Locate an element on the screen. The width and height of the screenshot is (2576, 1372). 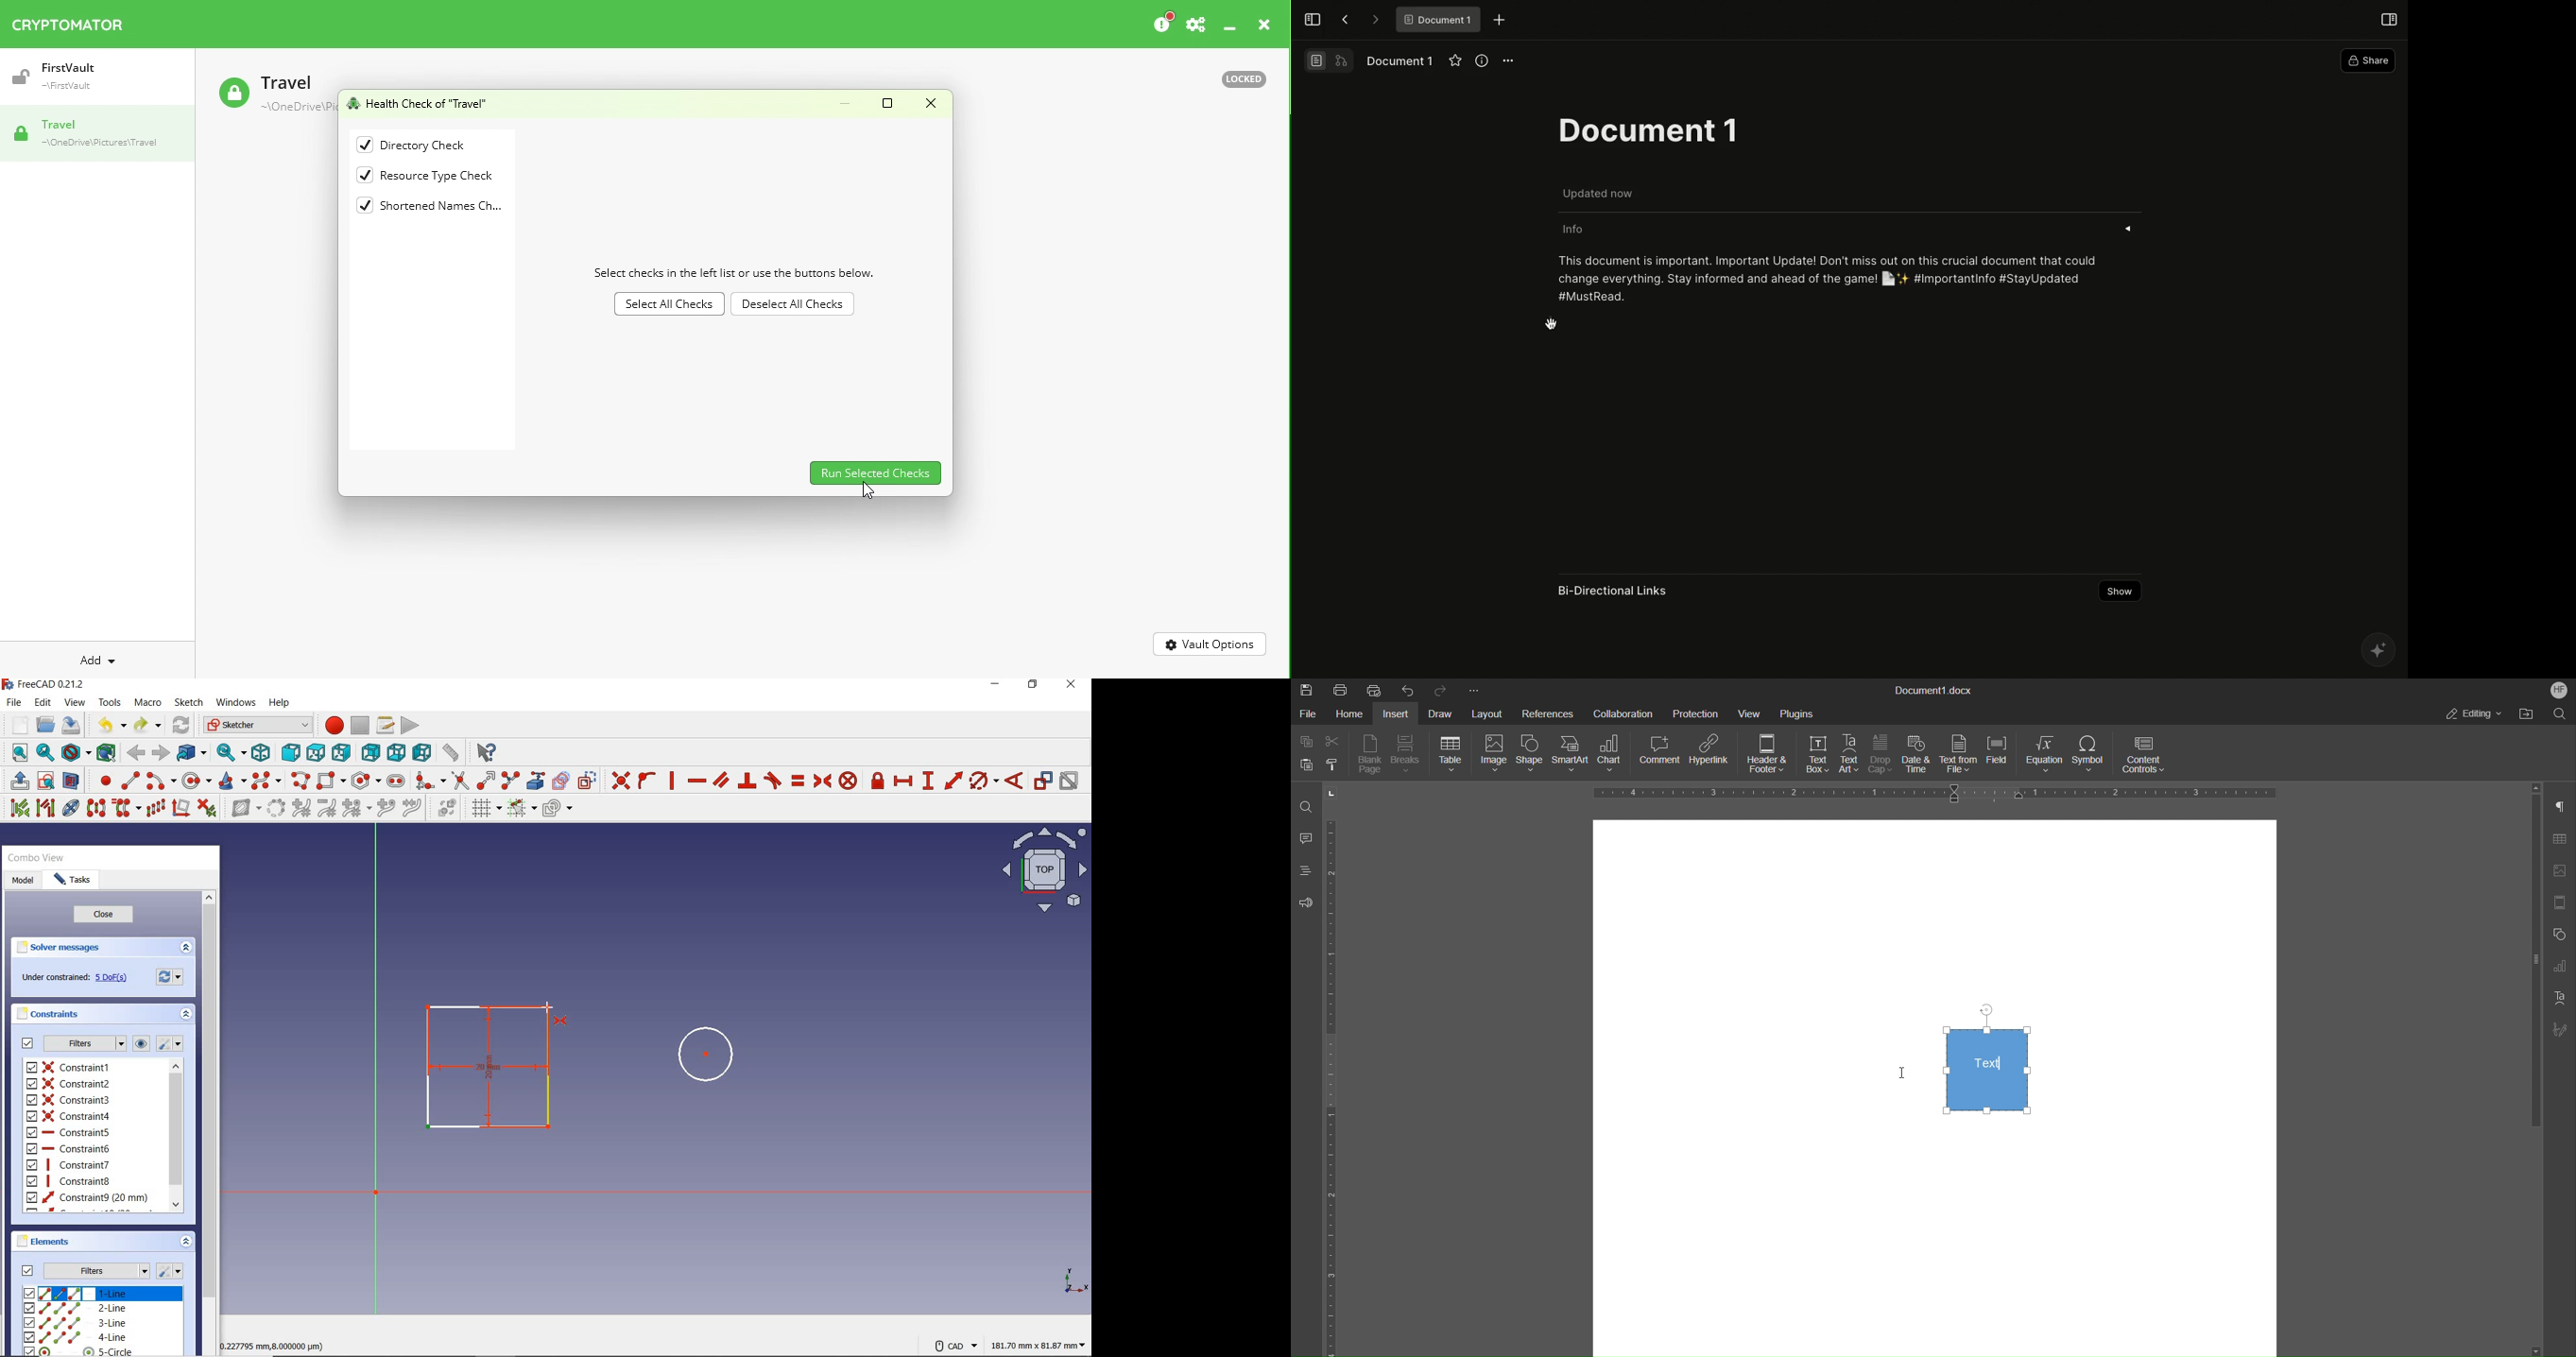
create sketch is located at coordinates (45, 779).